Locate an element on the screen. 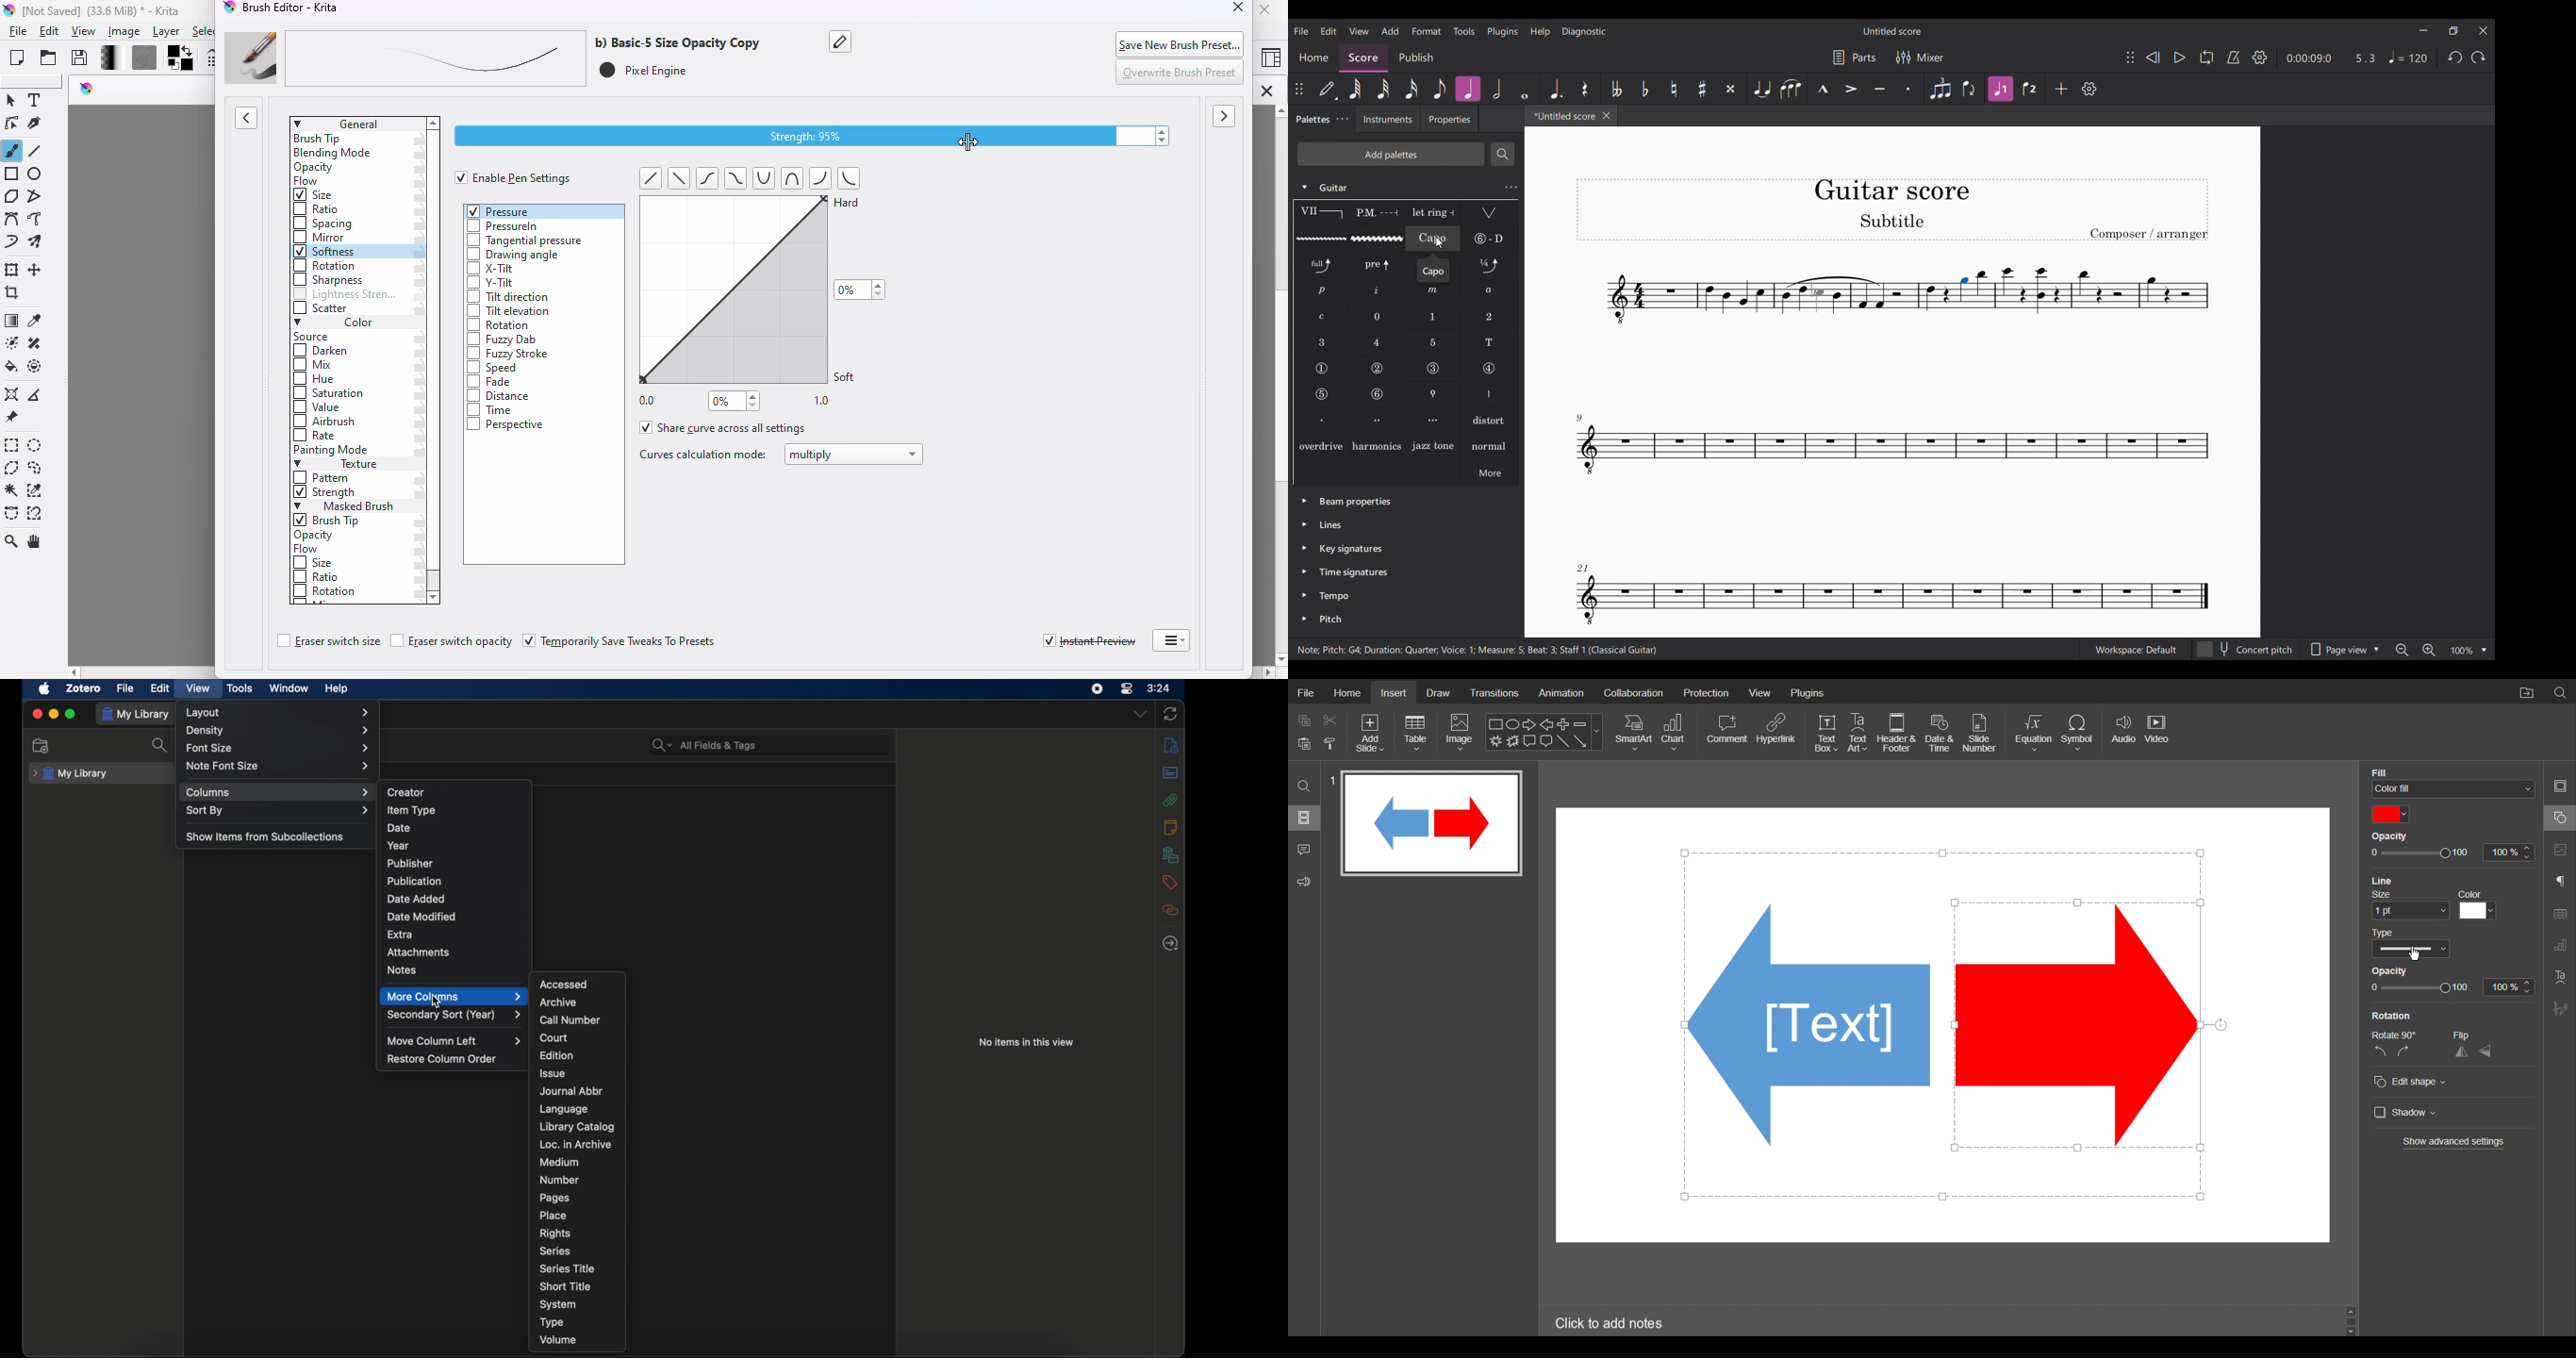 This screenshot has width=2576, height=1372. 0.0 is located at coordinates (648, 399).